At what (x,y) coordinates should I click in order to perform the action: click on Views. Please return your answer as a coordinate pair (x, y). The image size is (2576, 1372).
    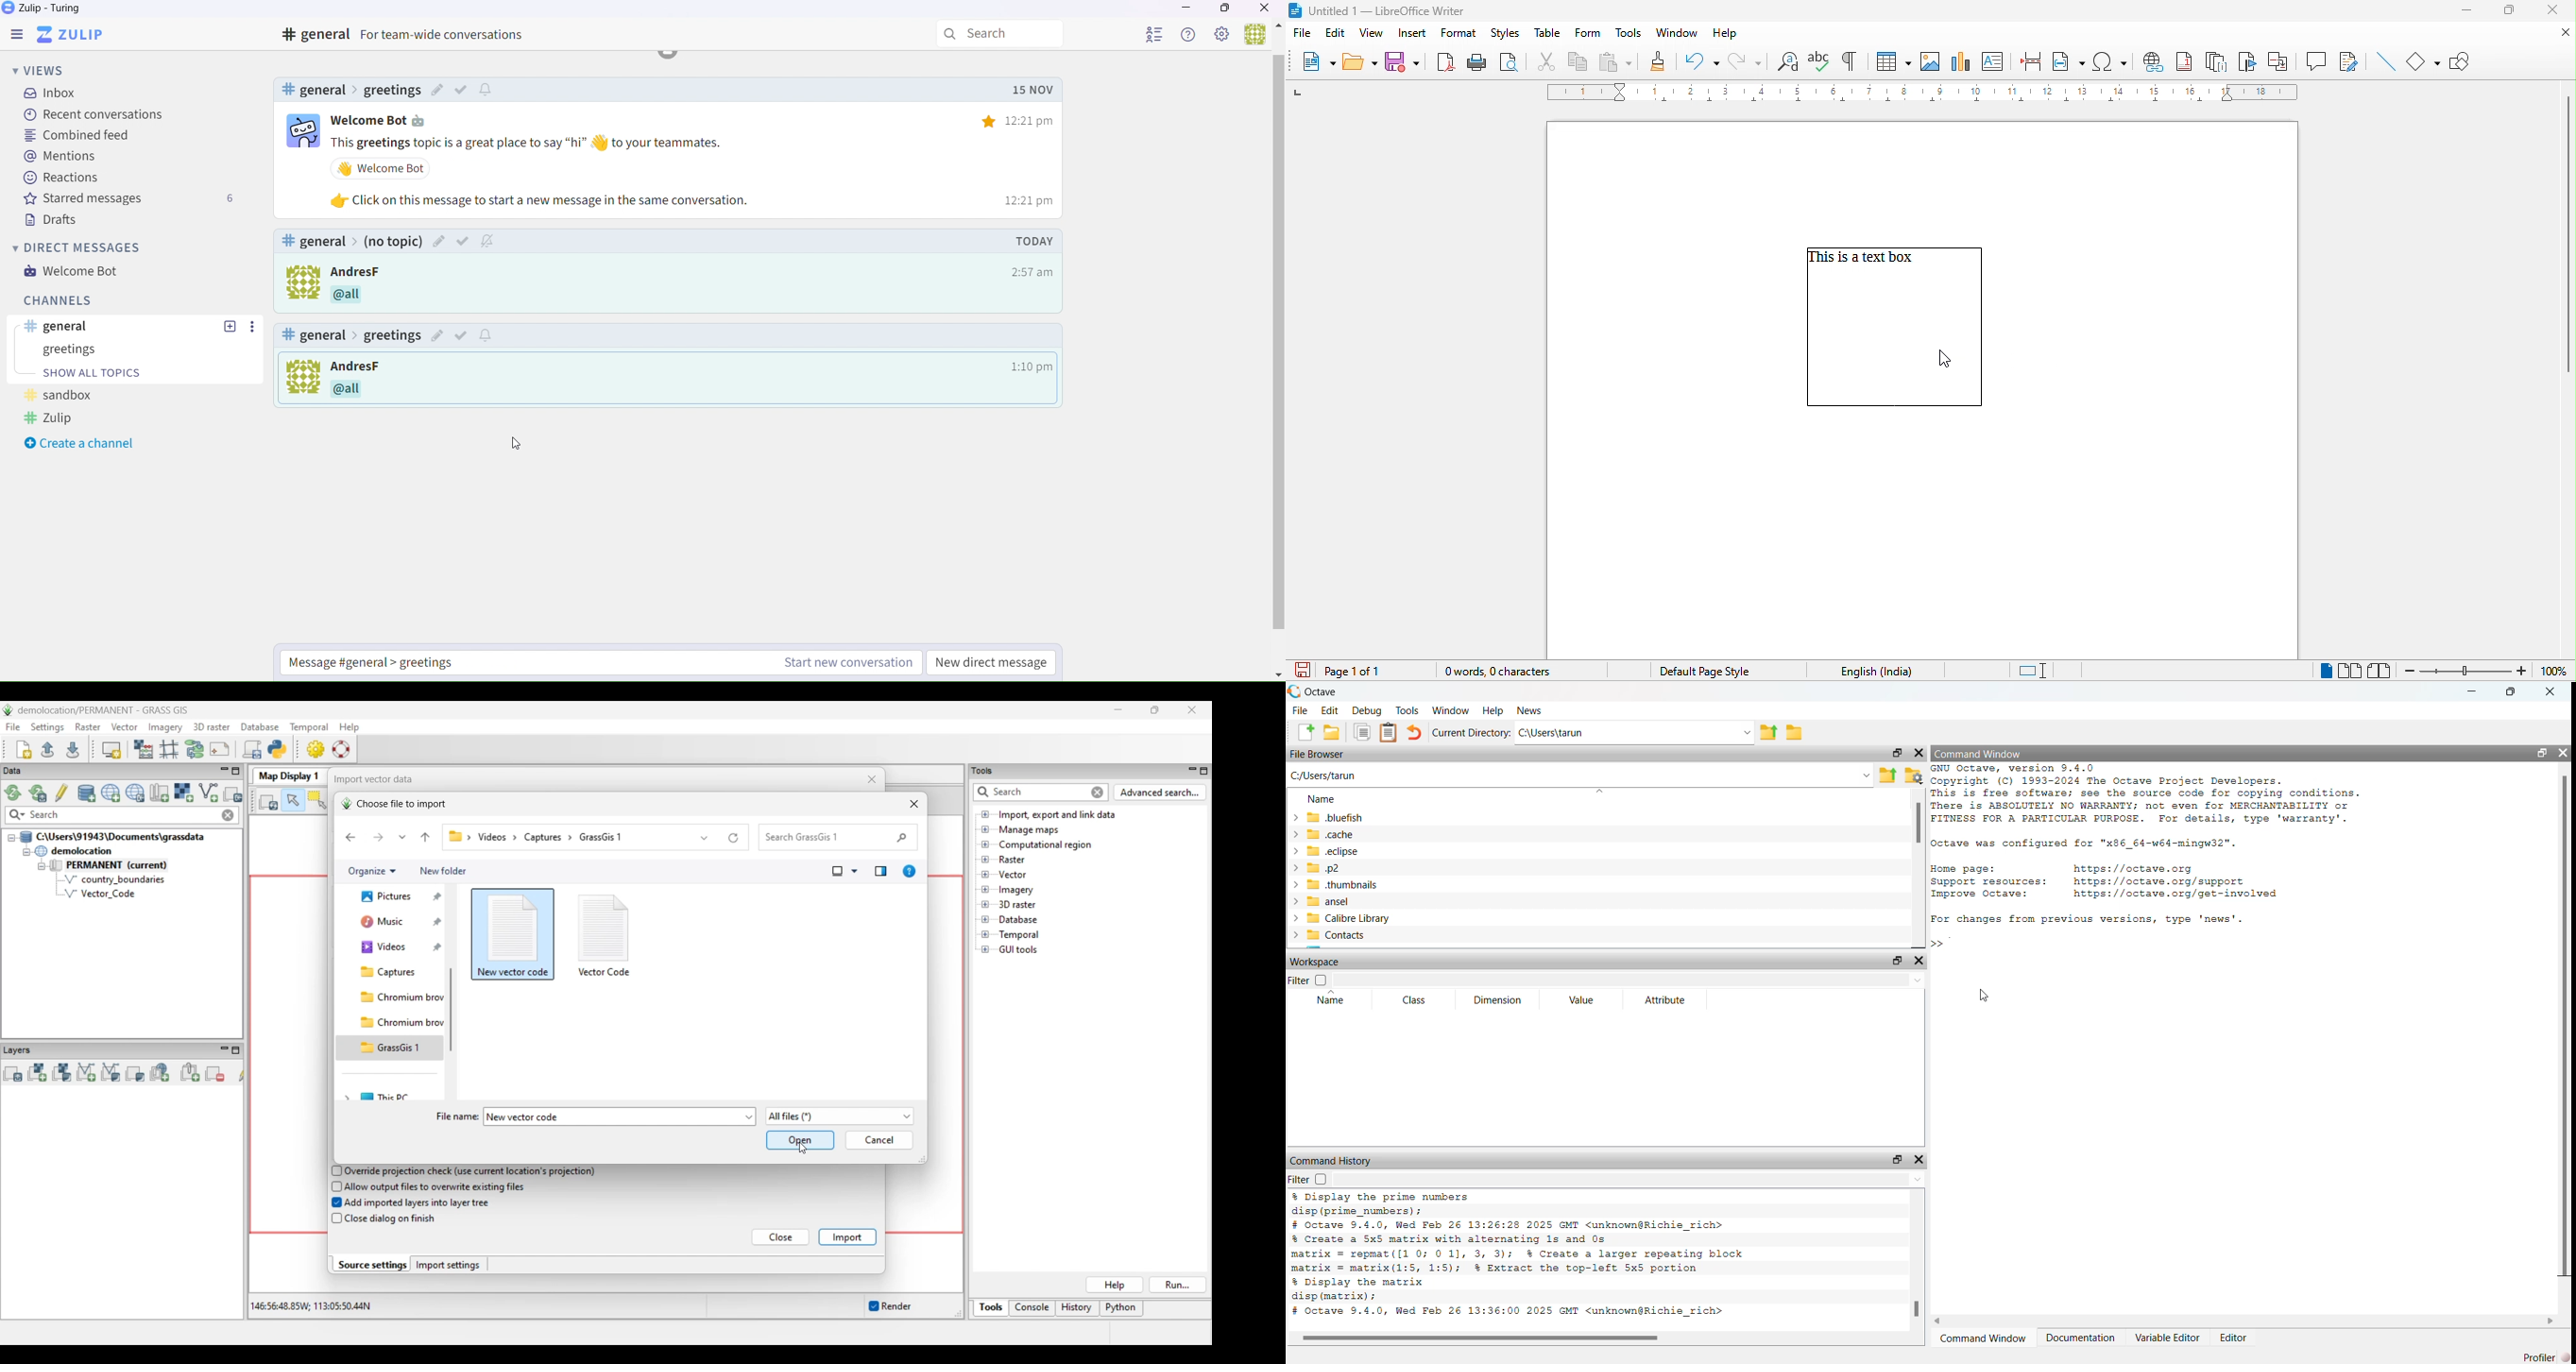
    Looking at the image, I should click on (41, 69).